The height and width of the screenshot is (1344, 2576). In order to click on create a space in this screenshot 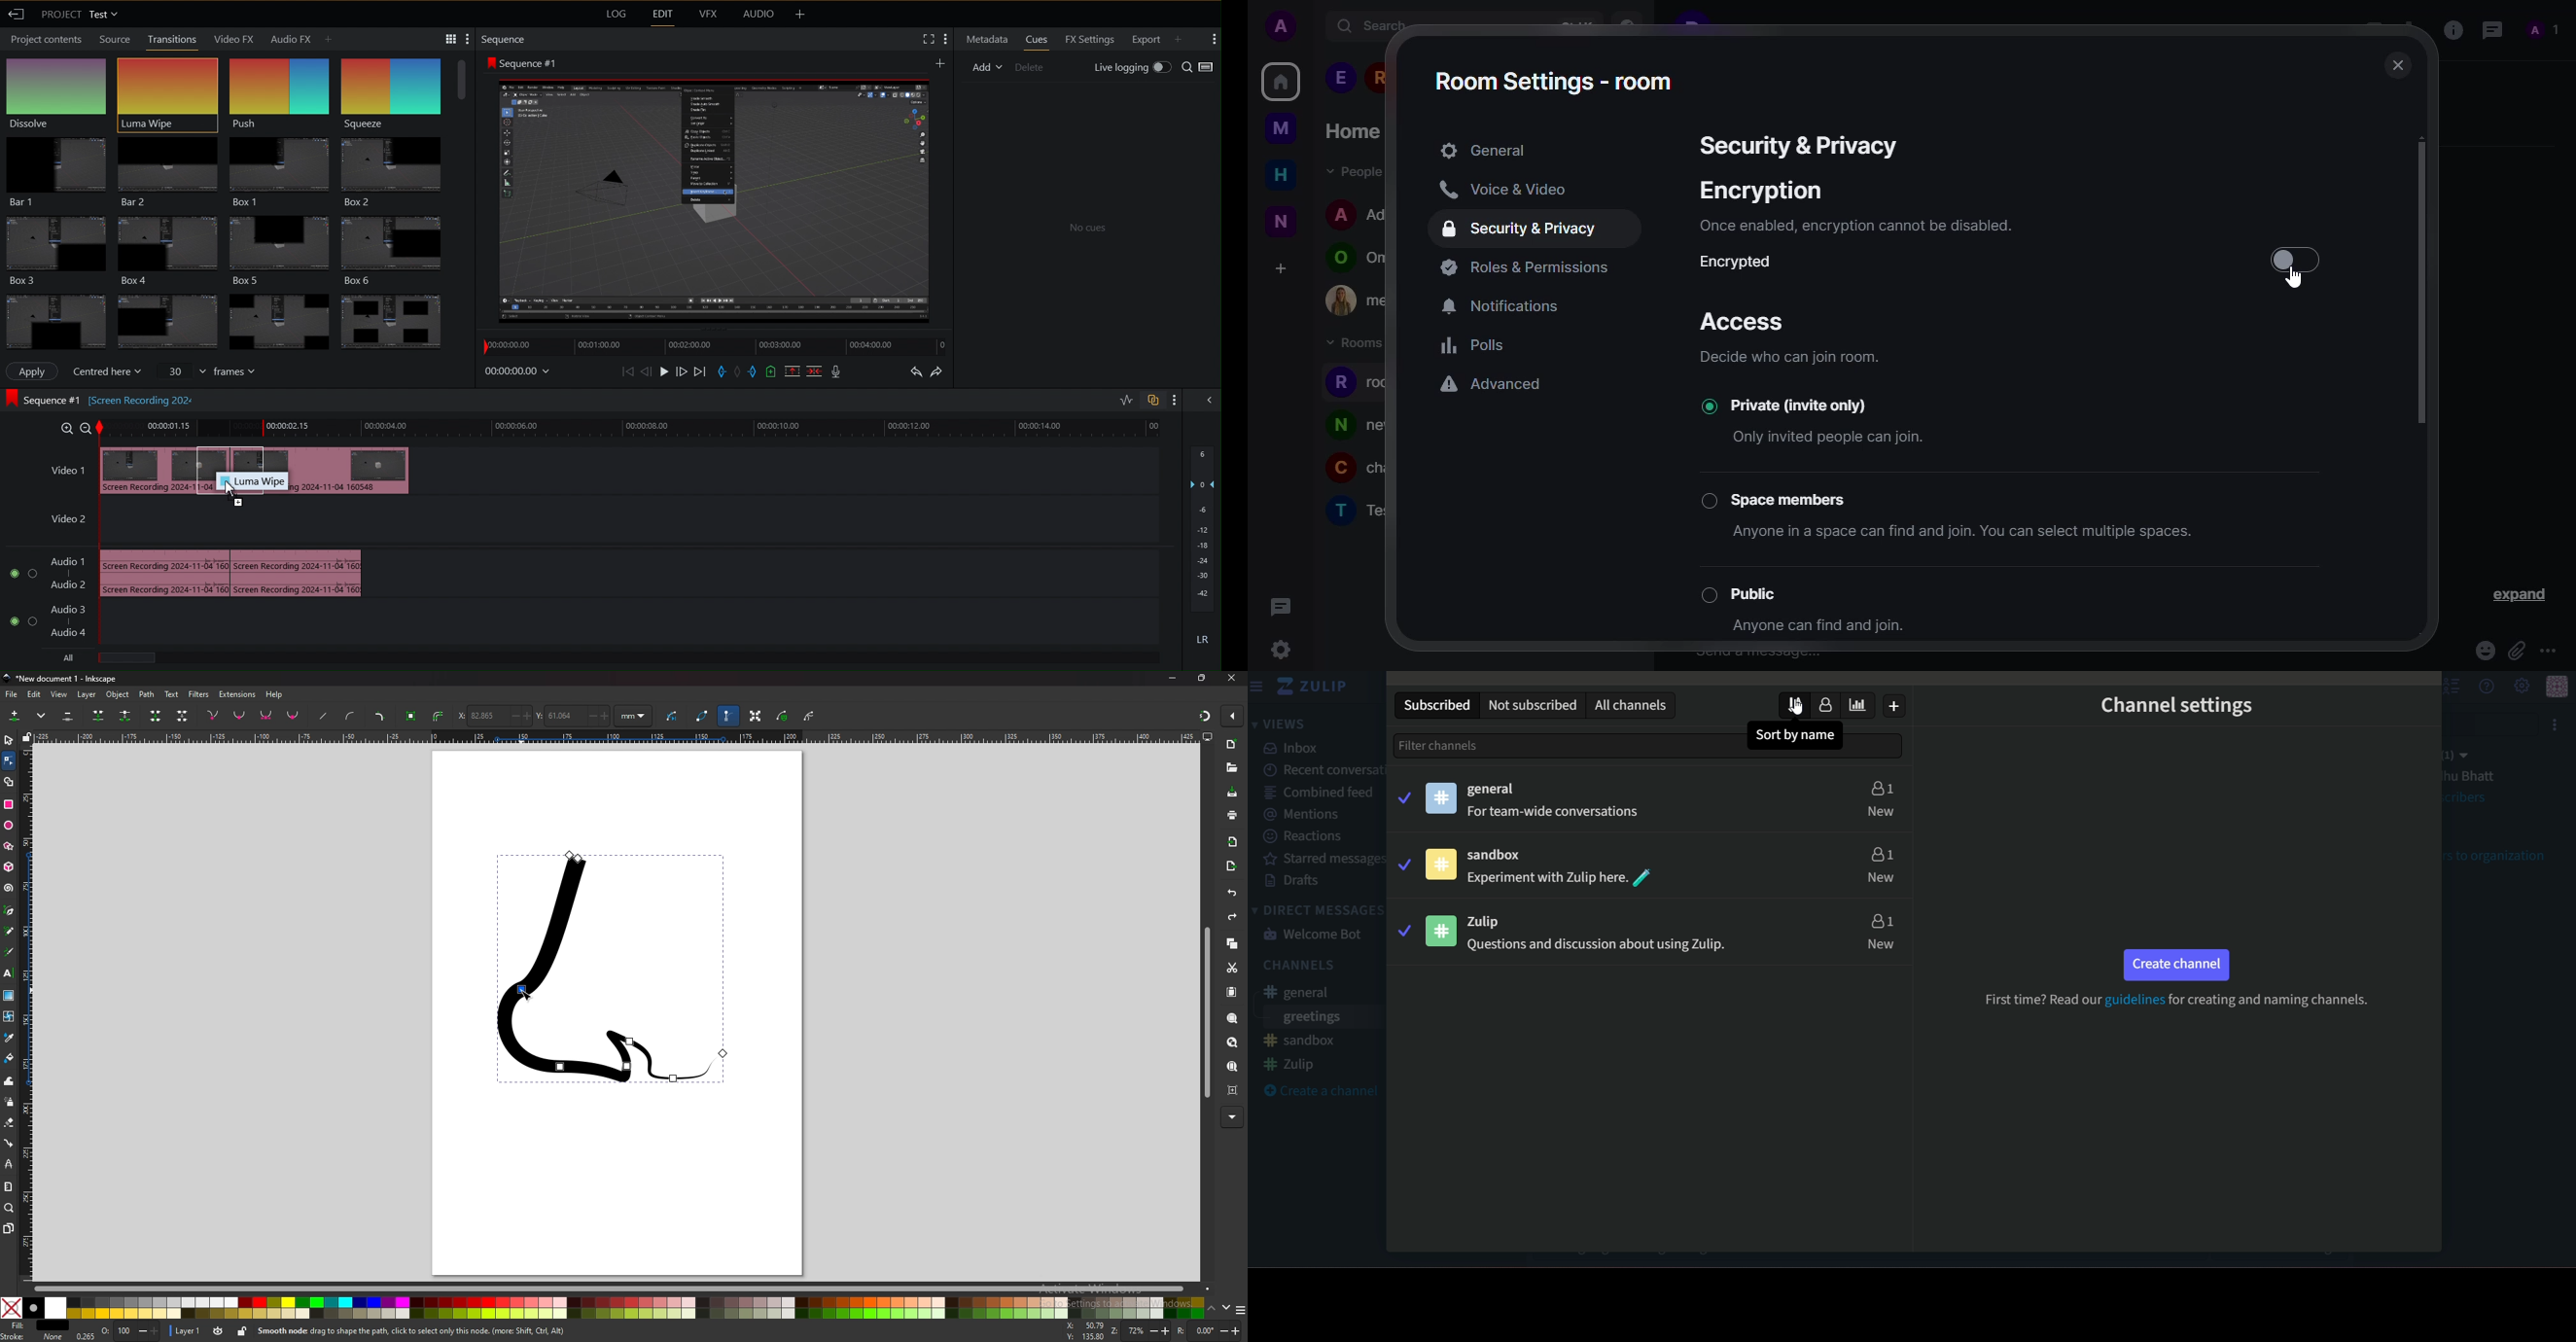, I will do `click(1282, 268)`.